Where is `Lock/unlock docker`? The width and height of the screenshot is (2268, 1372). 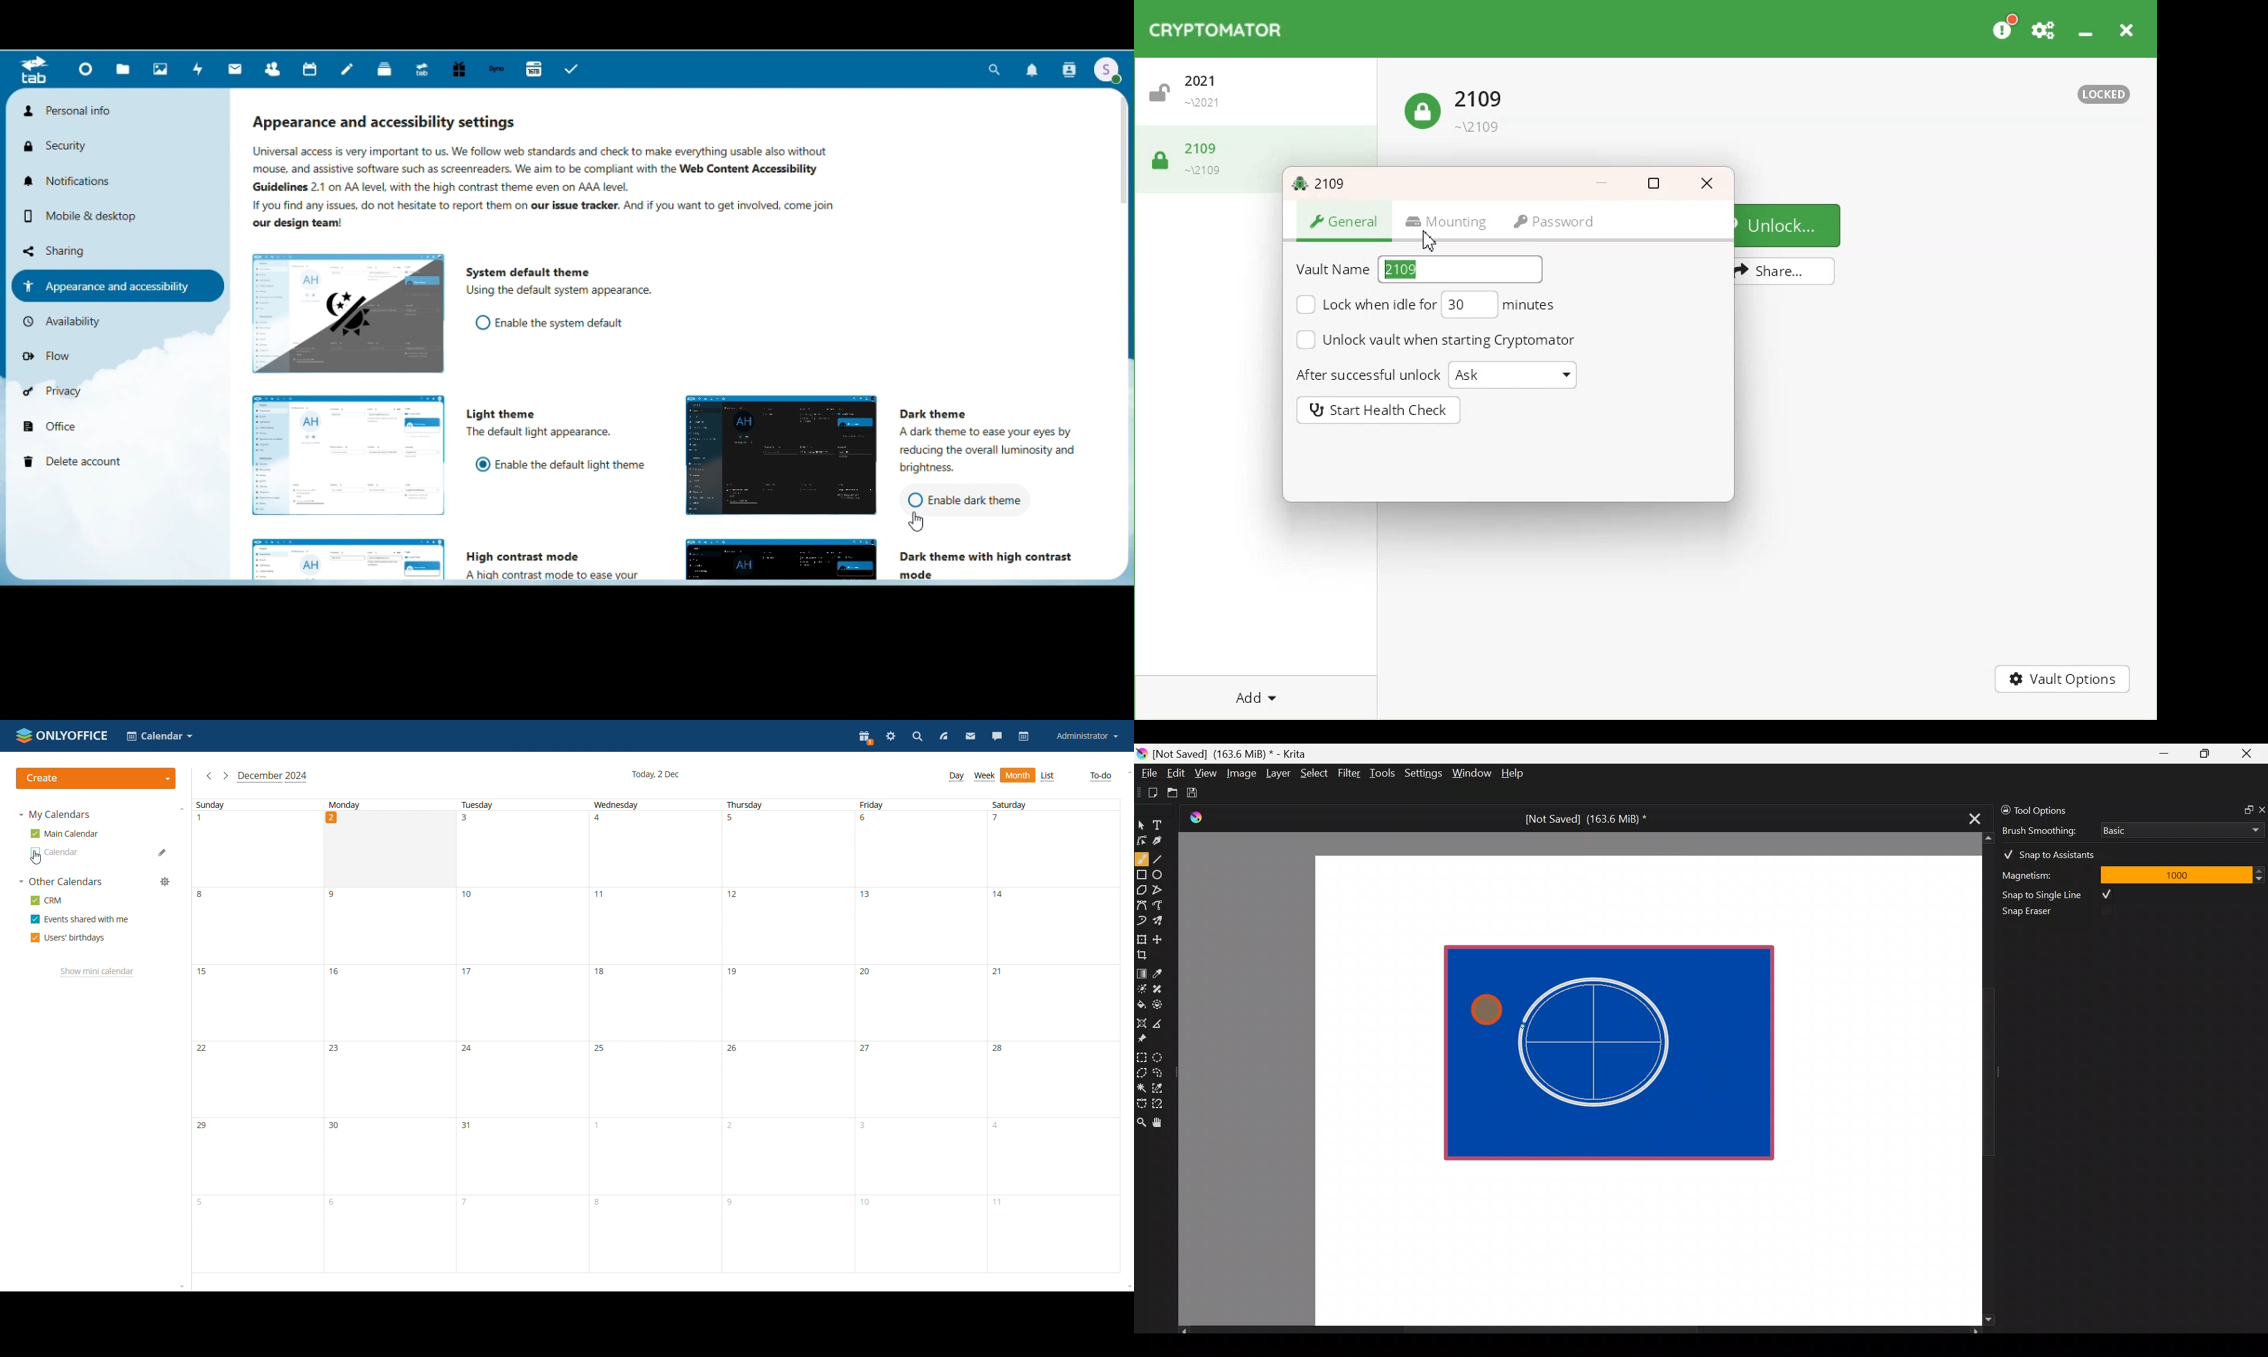 Lock/unlock docker is located at coordinates (2003, 808).